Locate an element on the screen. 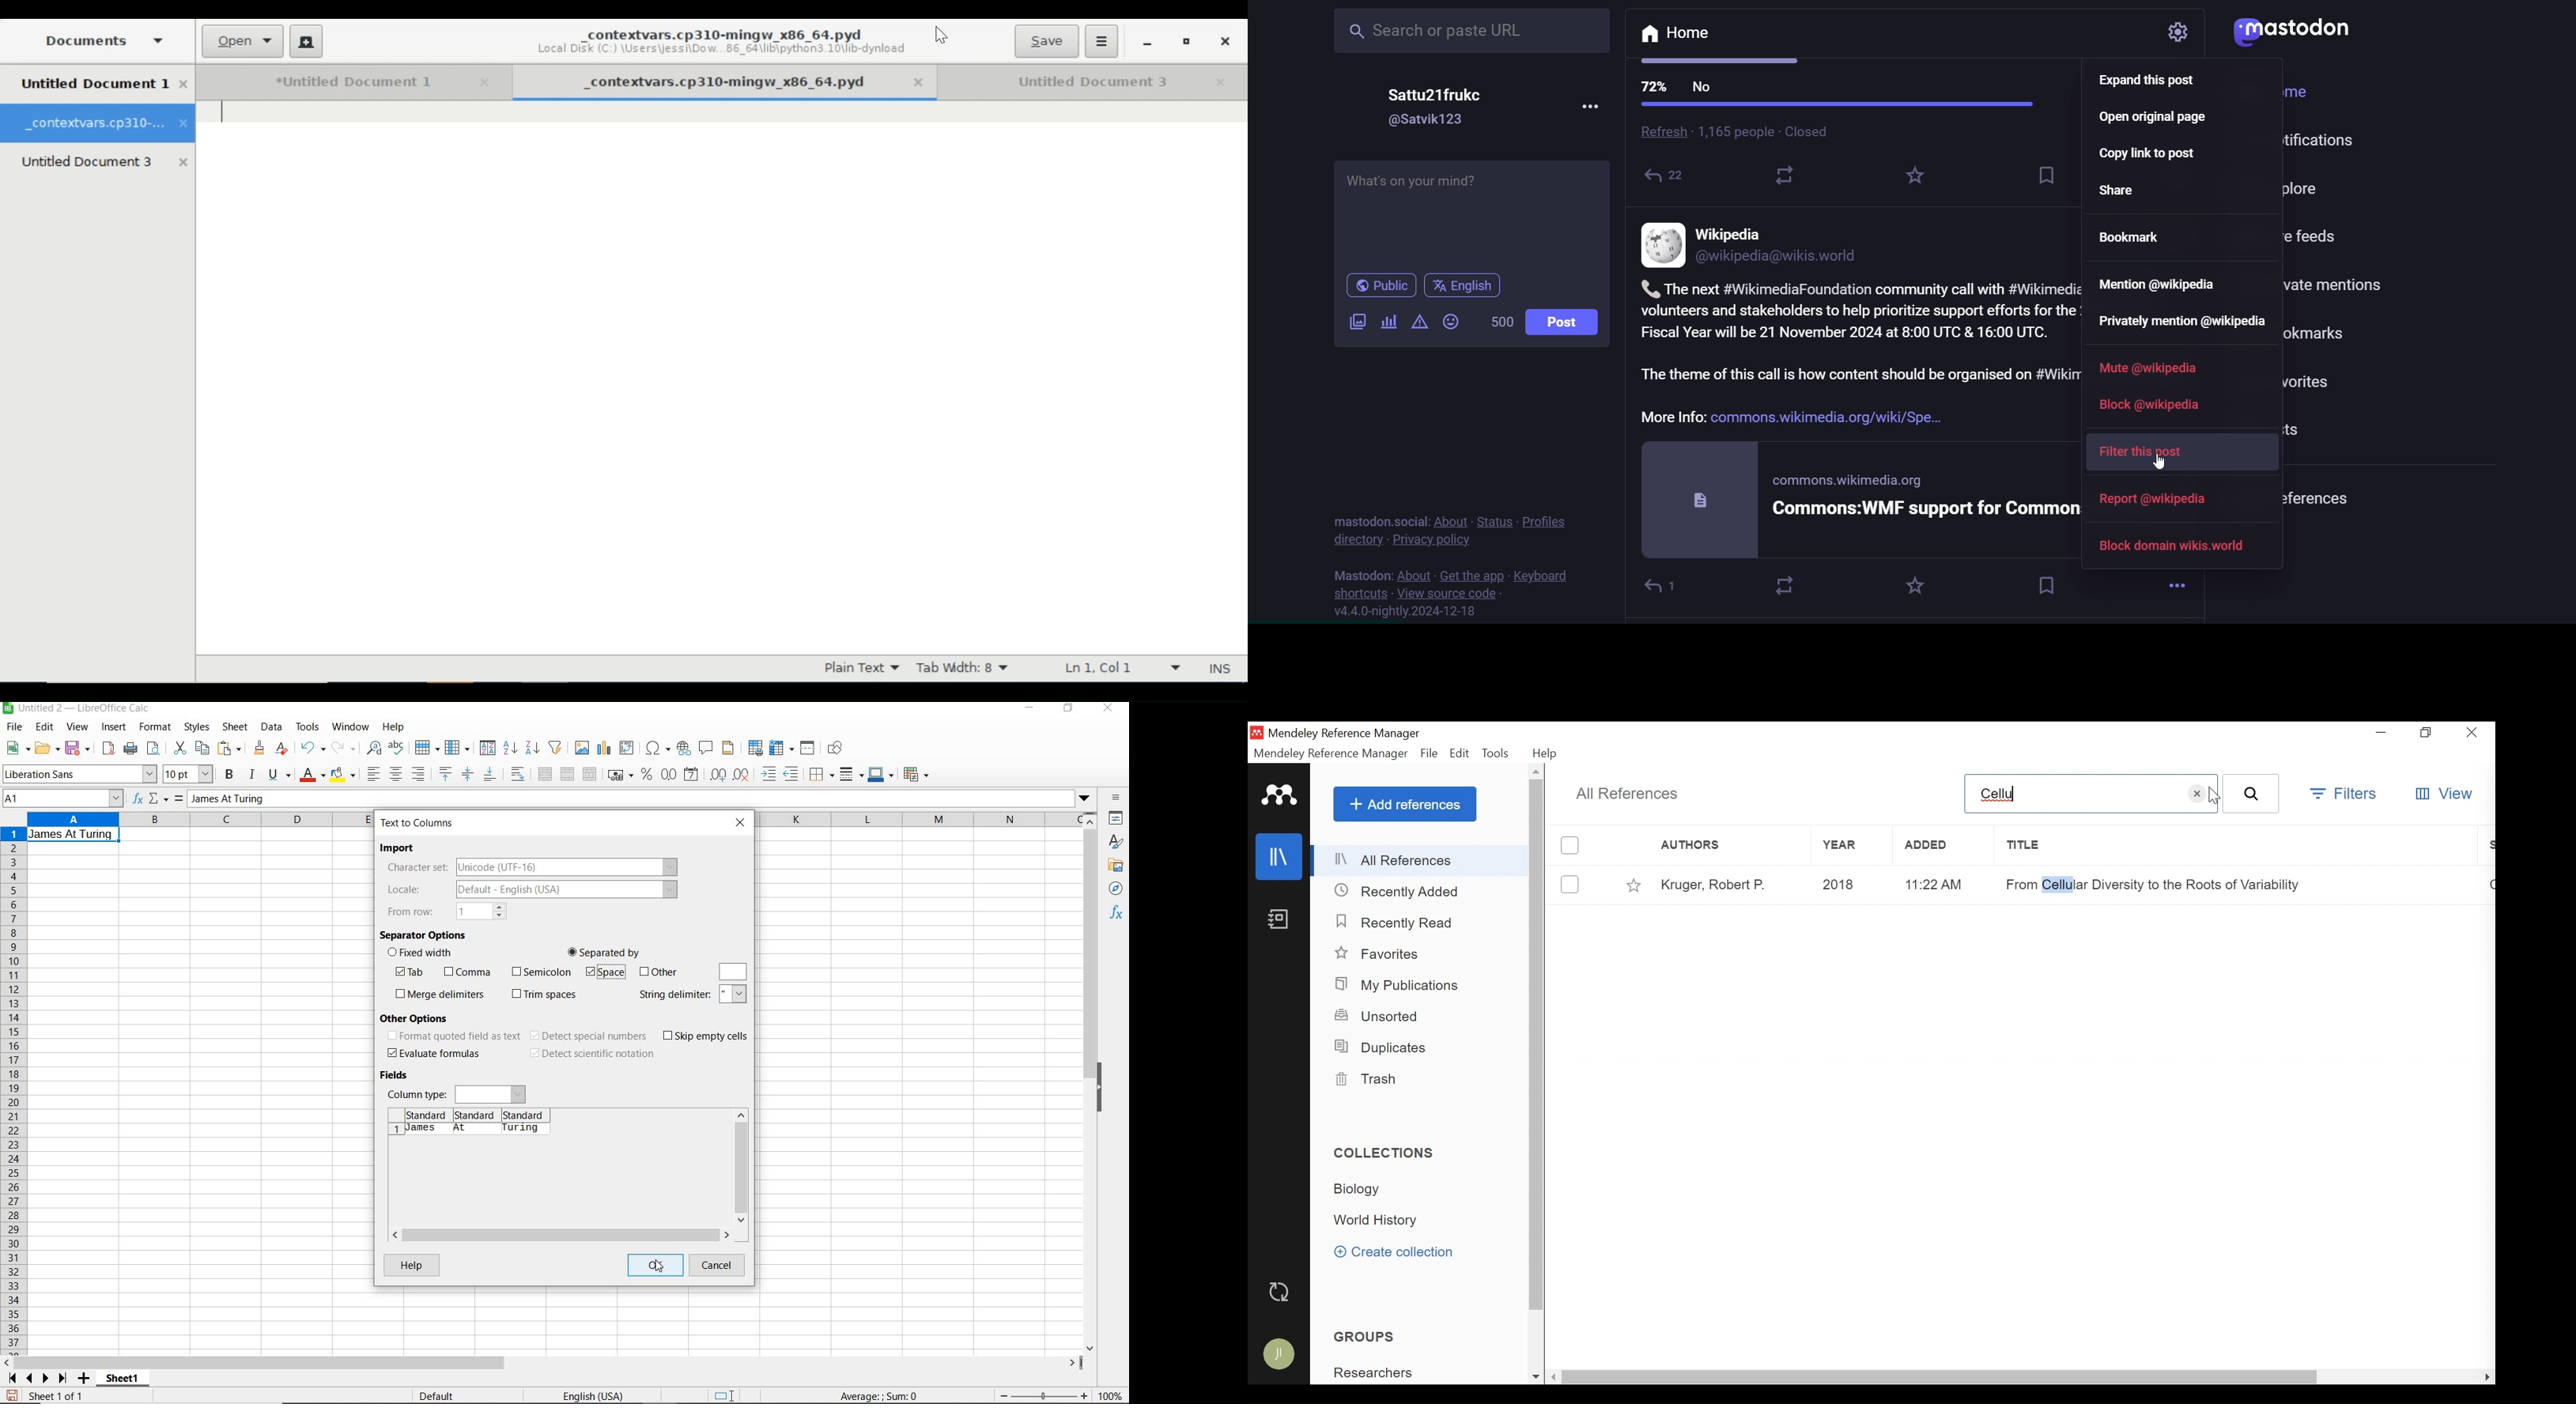 The image size is (2576, 1428). rows is located at coordinates (12, 1091).